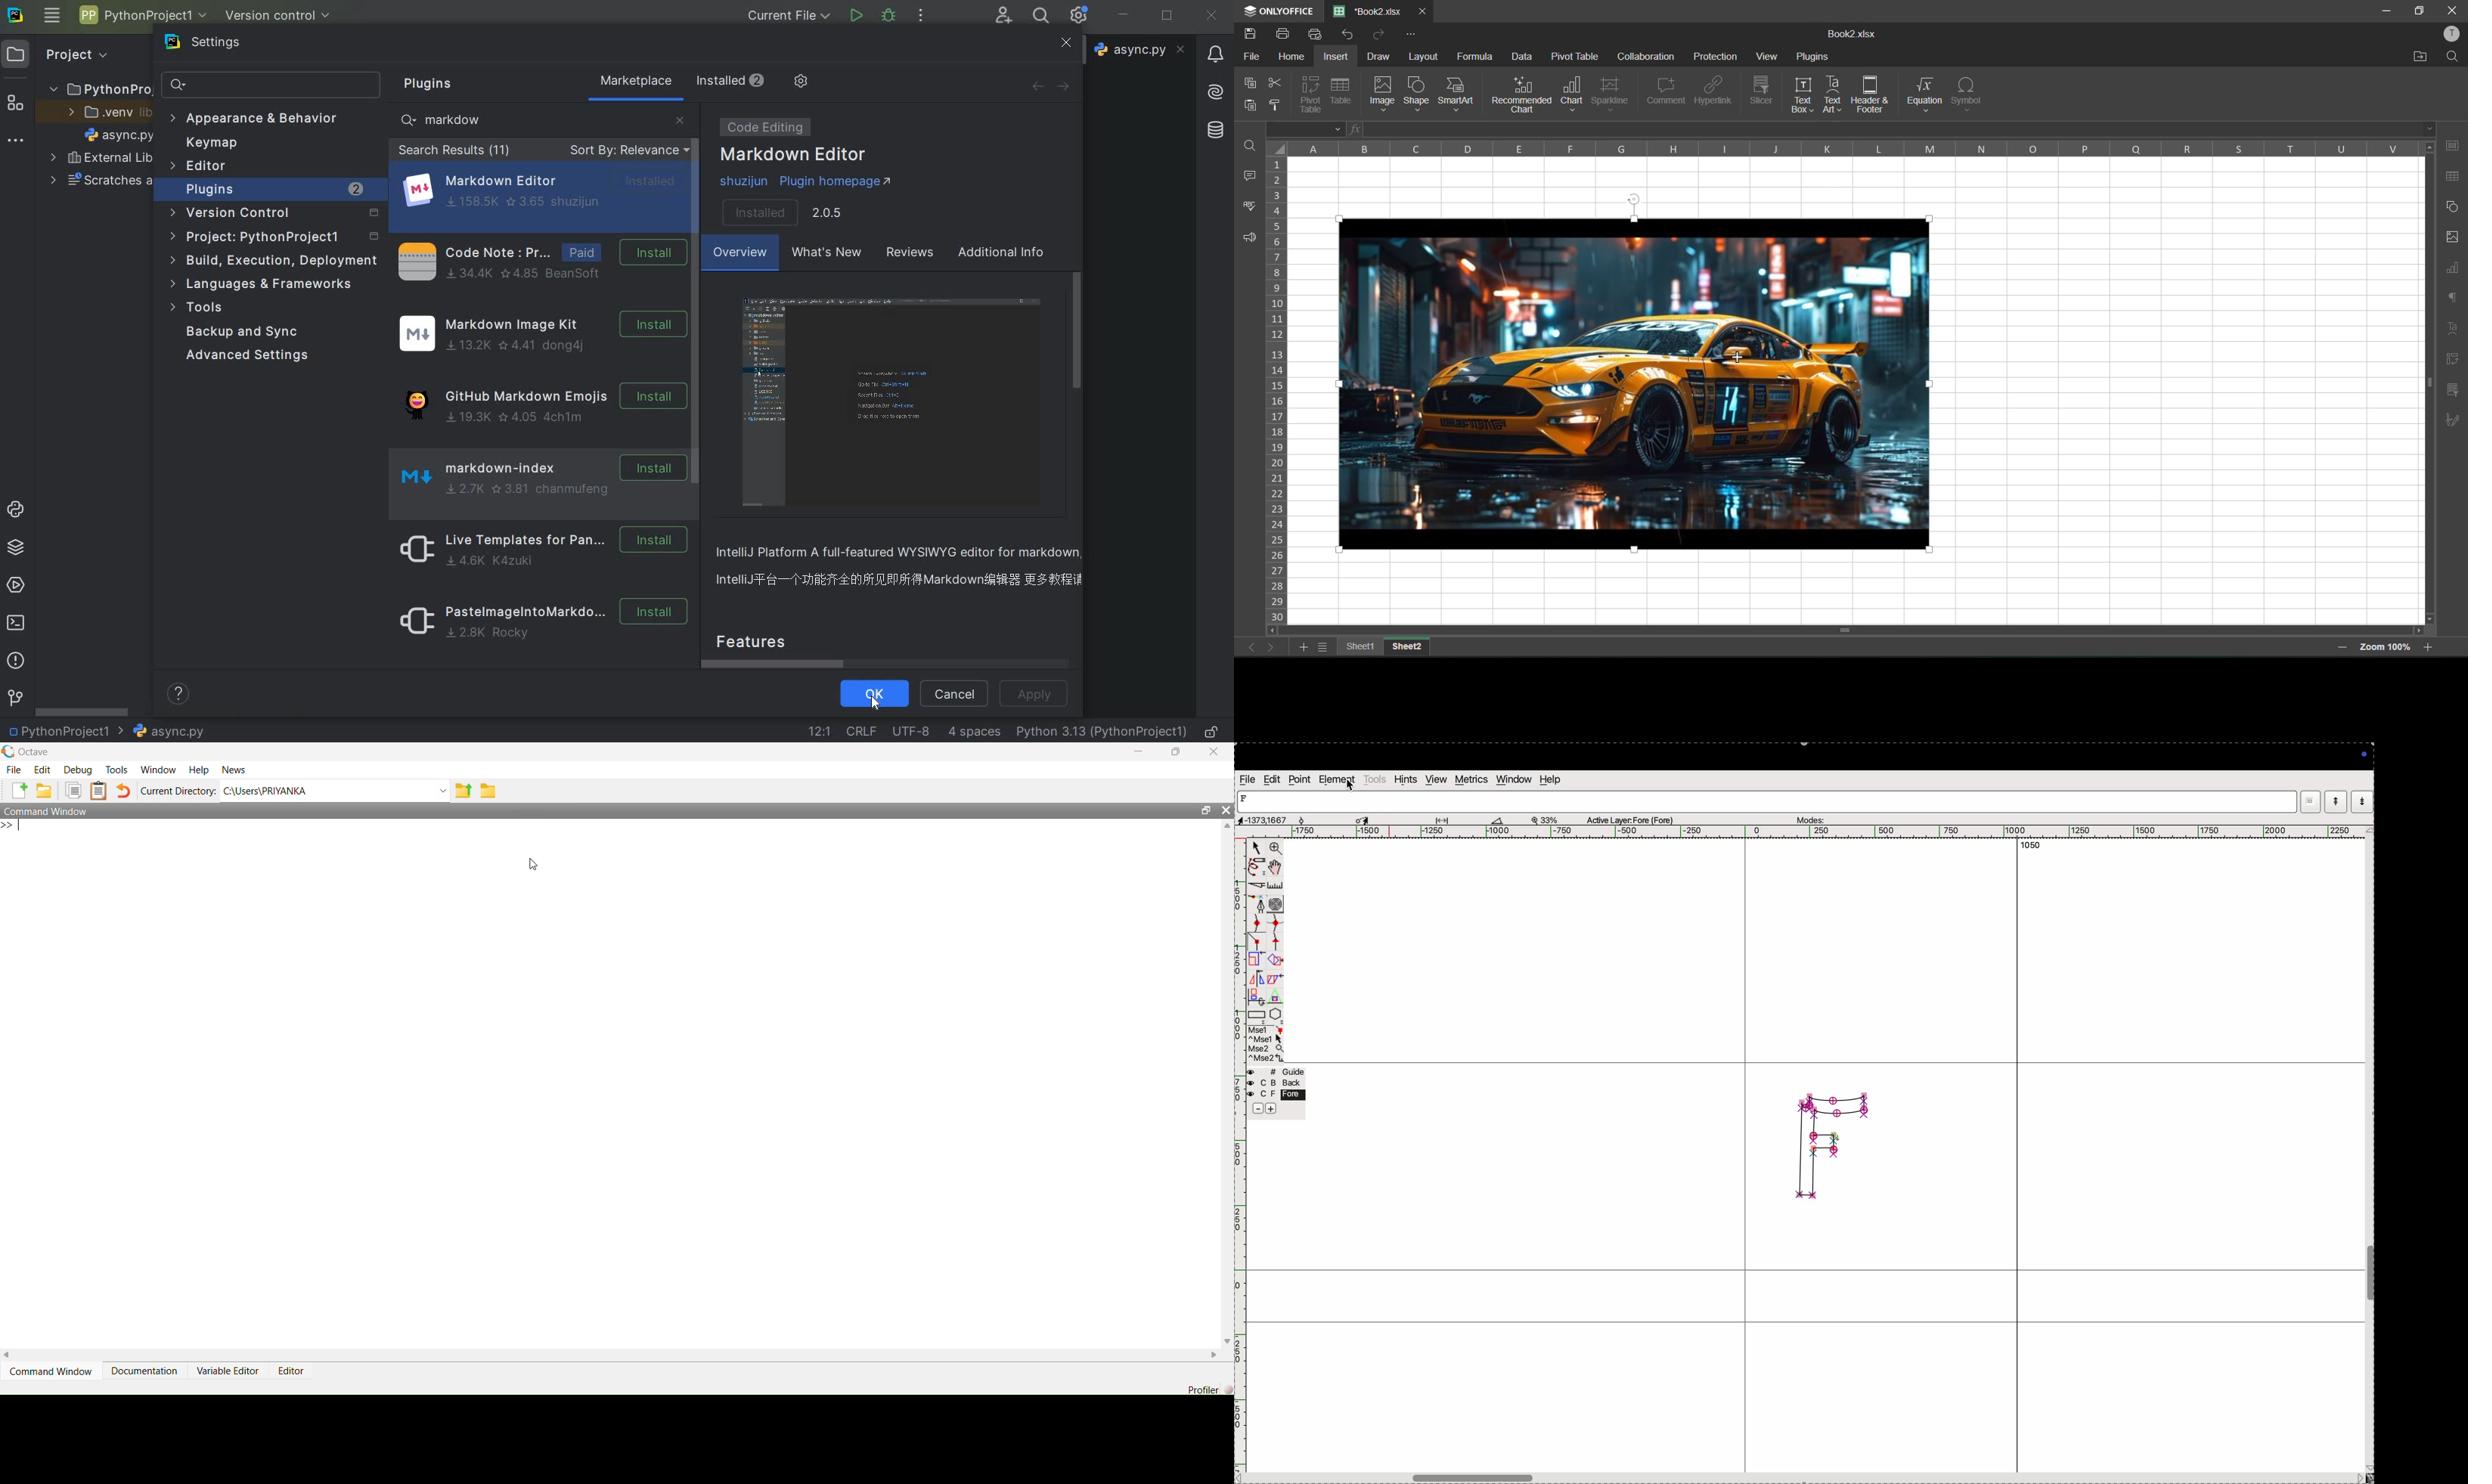 The image size is (2492, 1484). What do you see at coordinates (1312, 96) in the screenshot?
I see `pivot table` at bounding box center [1312, 96].